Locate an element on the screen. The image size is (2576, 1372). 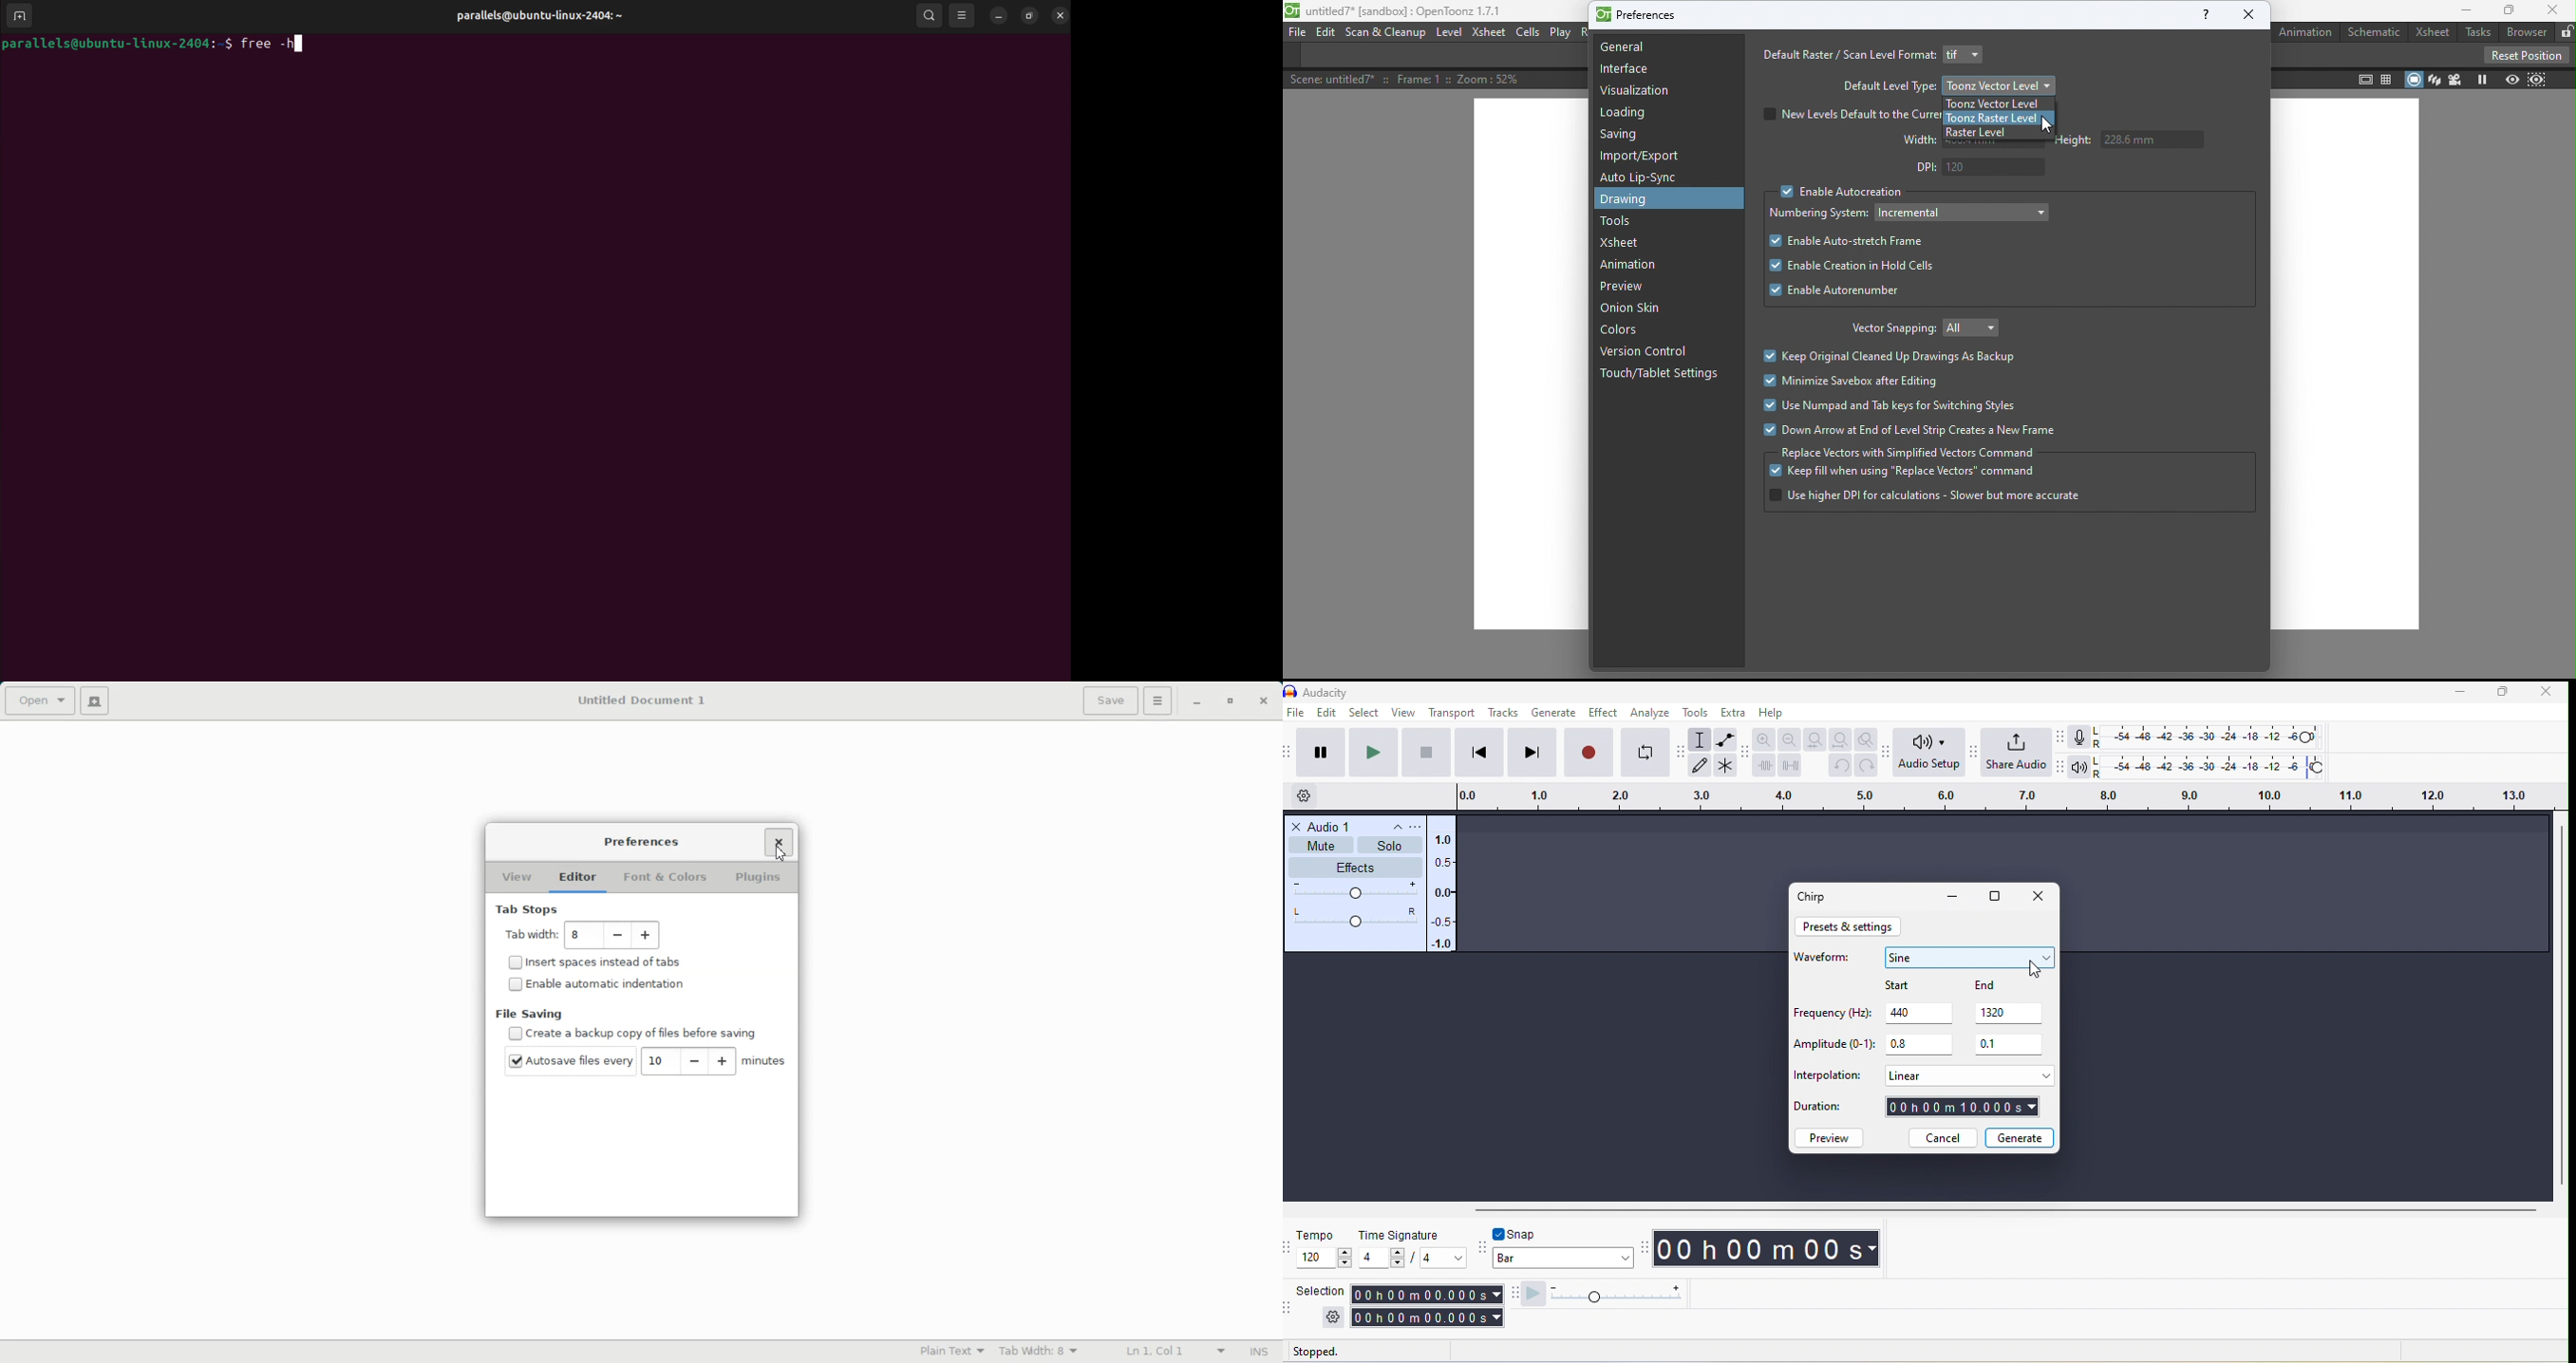
Down arrow at end of level strip created a new frame is located at coordinates (1922, 431).